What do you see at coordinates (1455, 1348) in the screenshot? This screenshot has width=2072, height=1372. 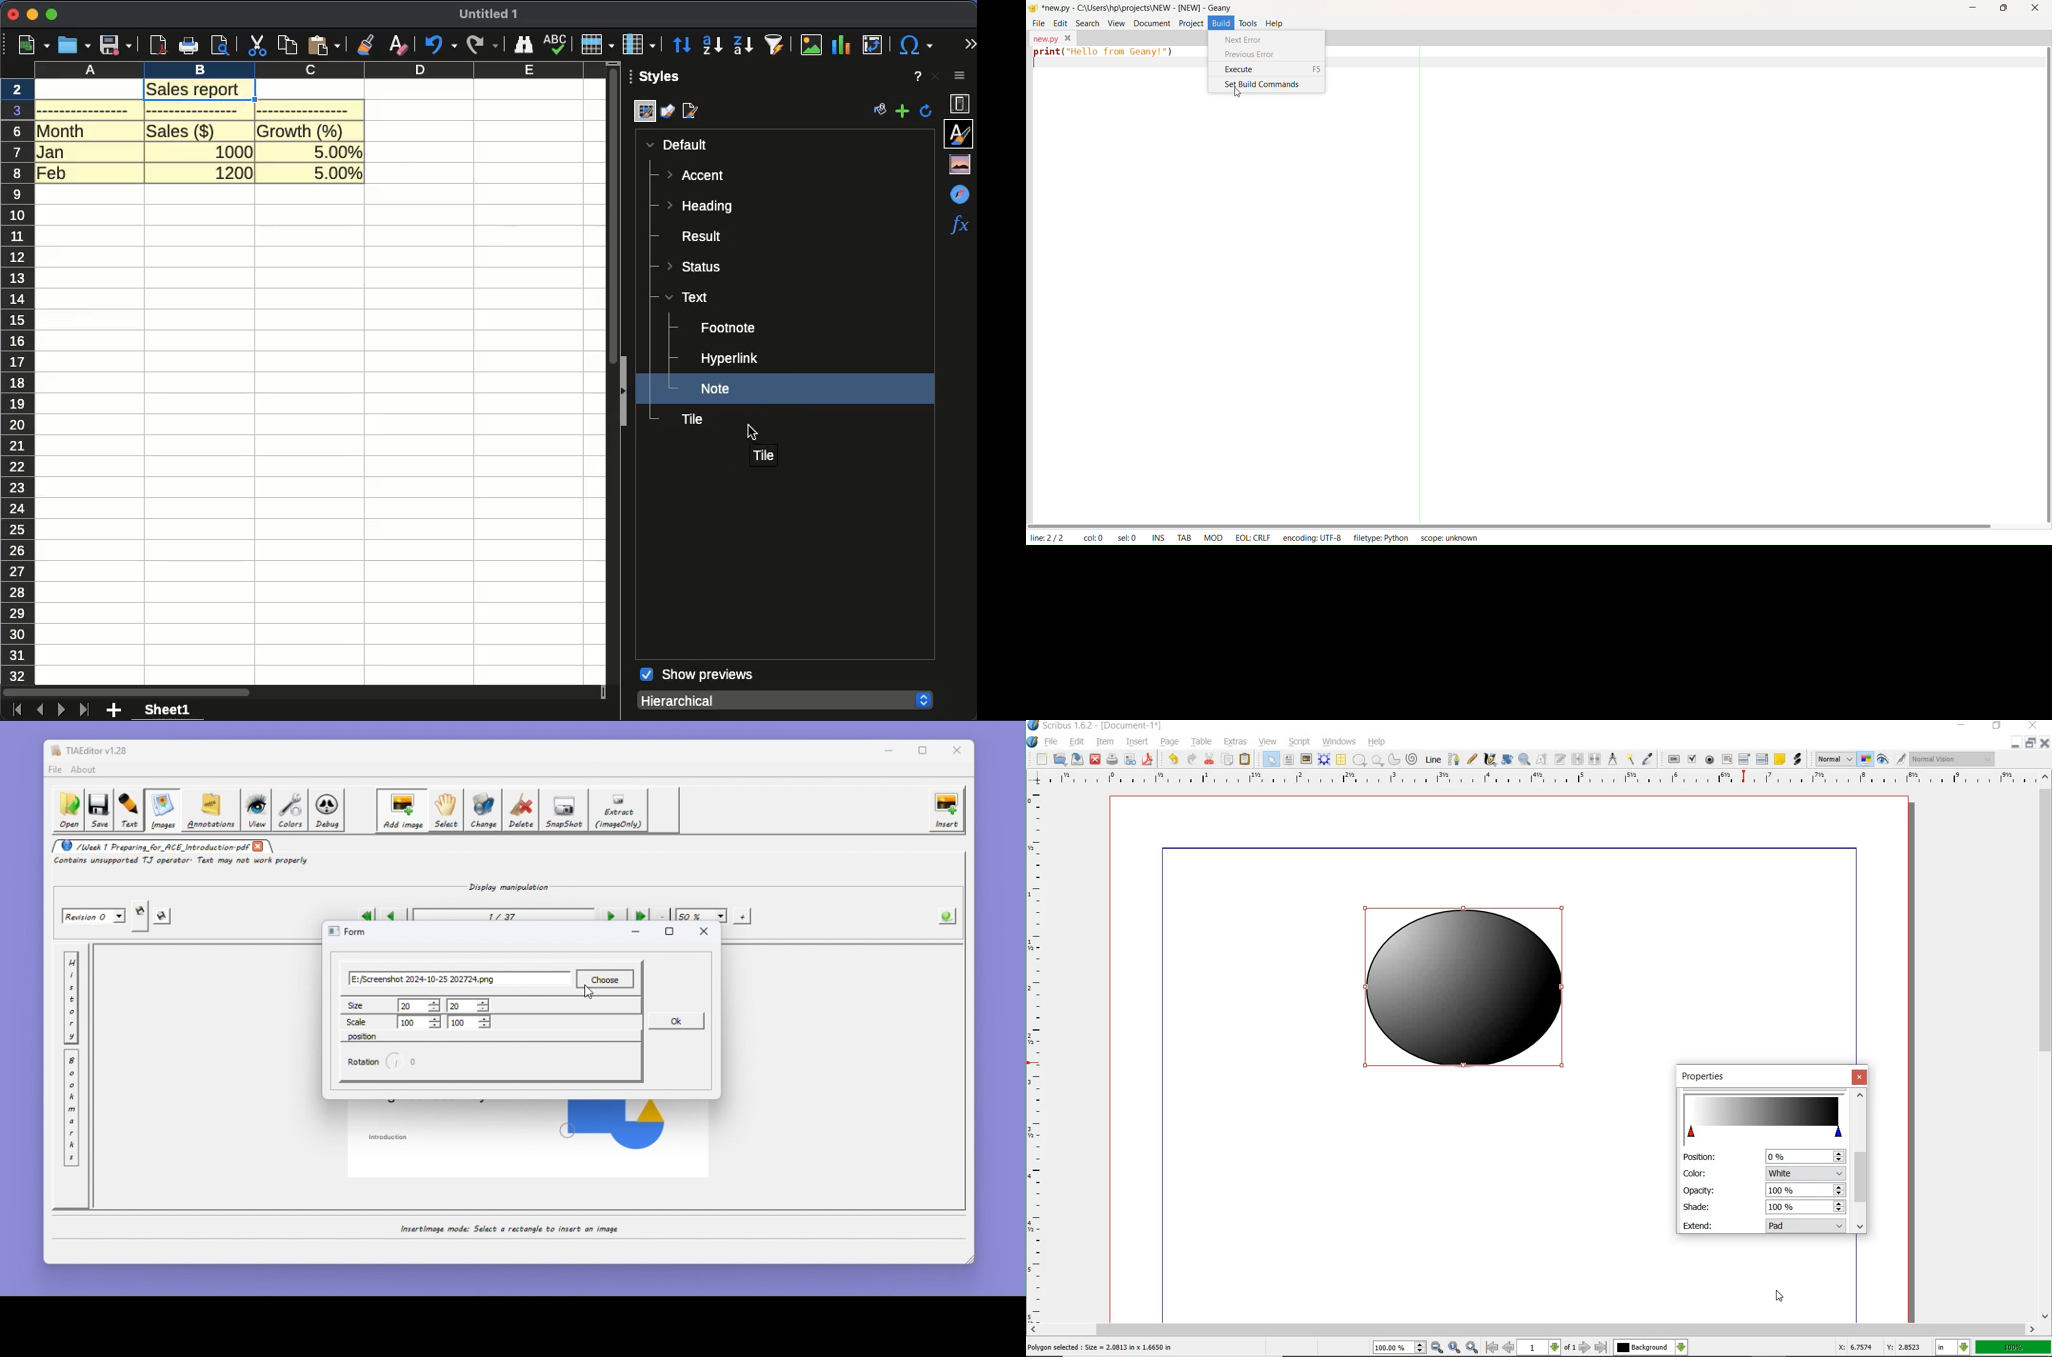 I see `zoom to` at bounding box center [1455, 1348].